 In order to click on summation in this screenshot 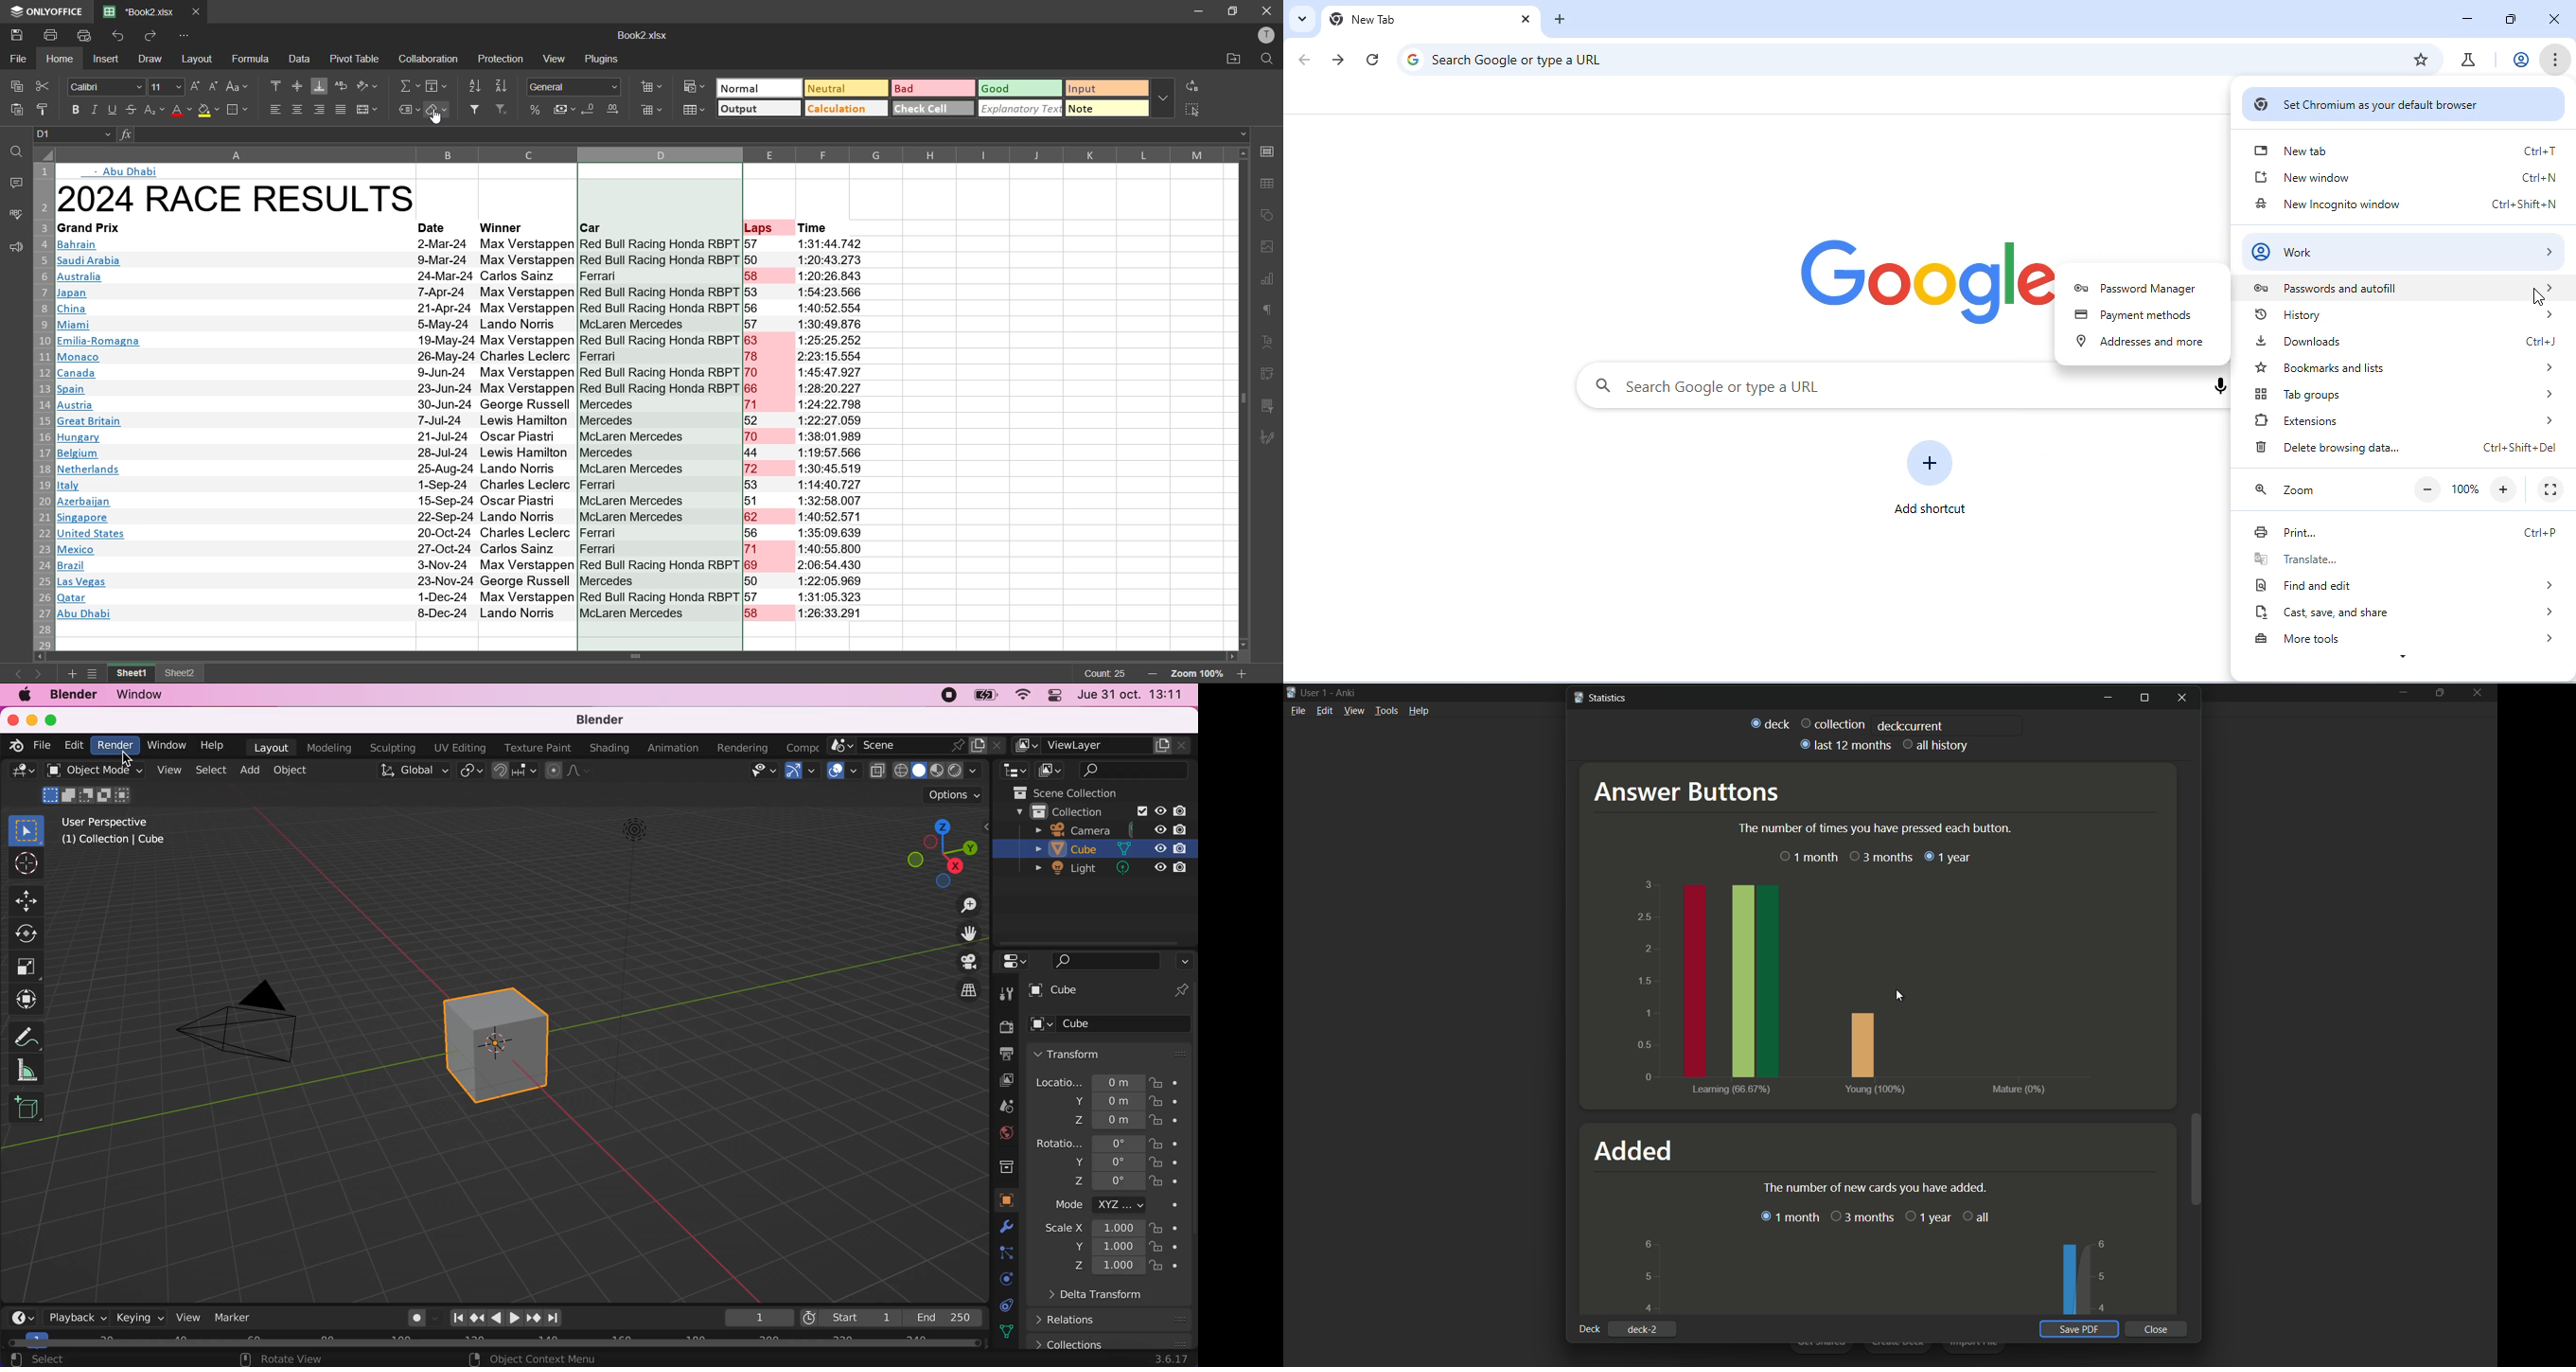, I will do `click(408, 86)`.